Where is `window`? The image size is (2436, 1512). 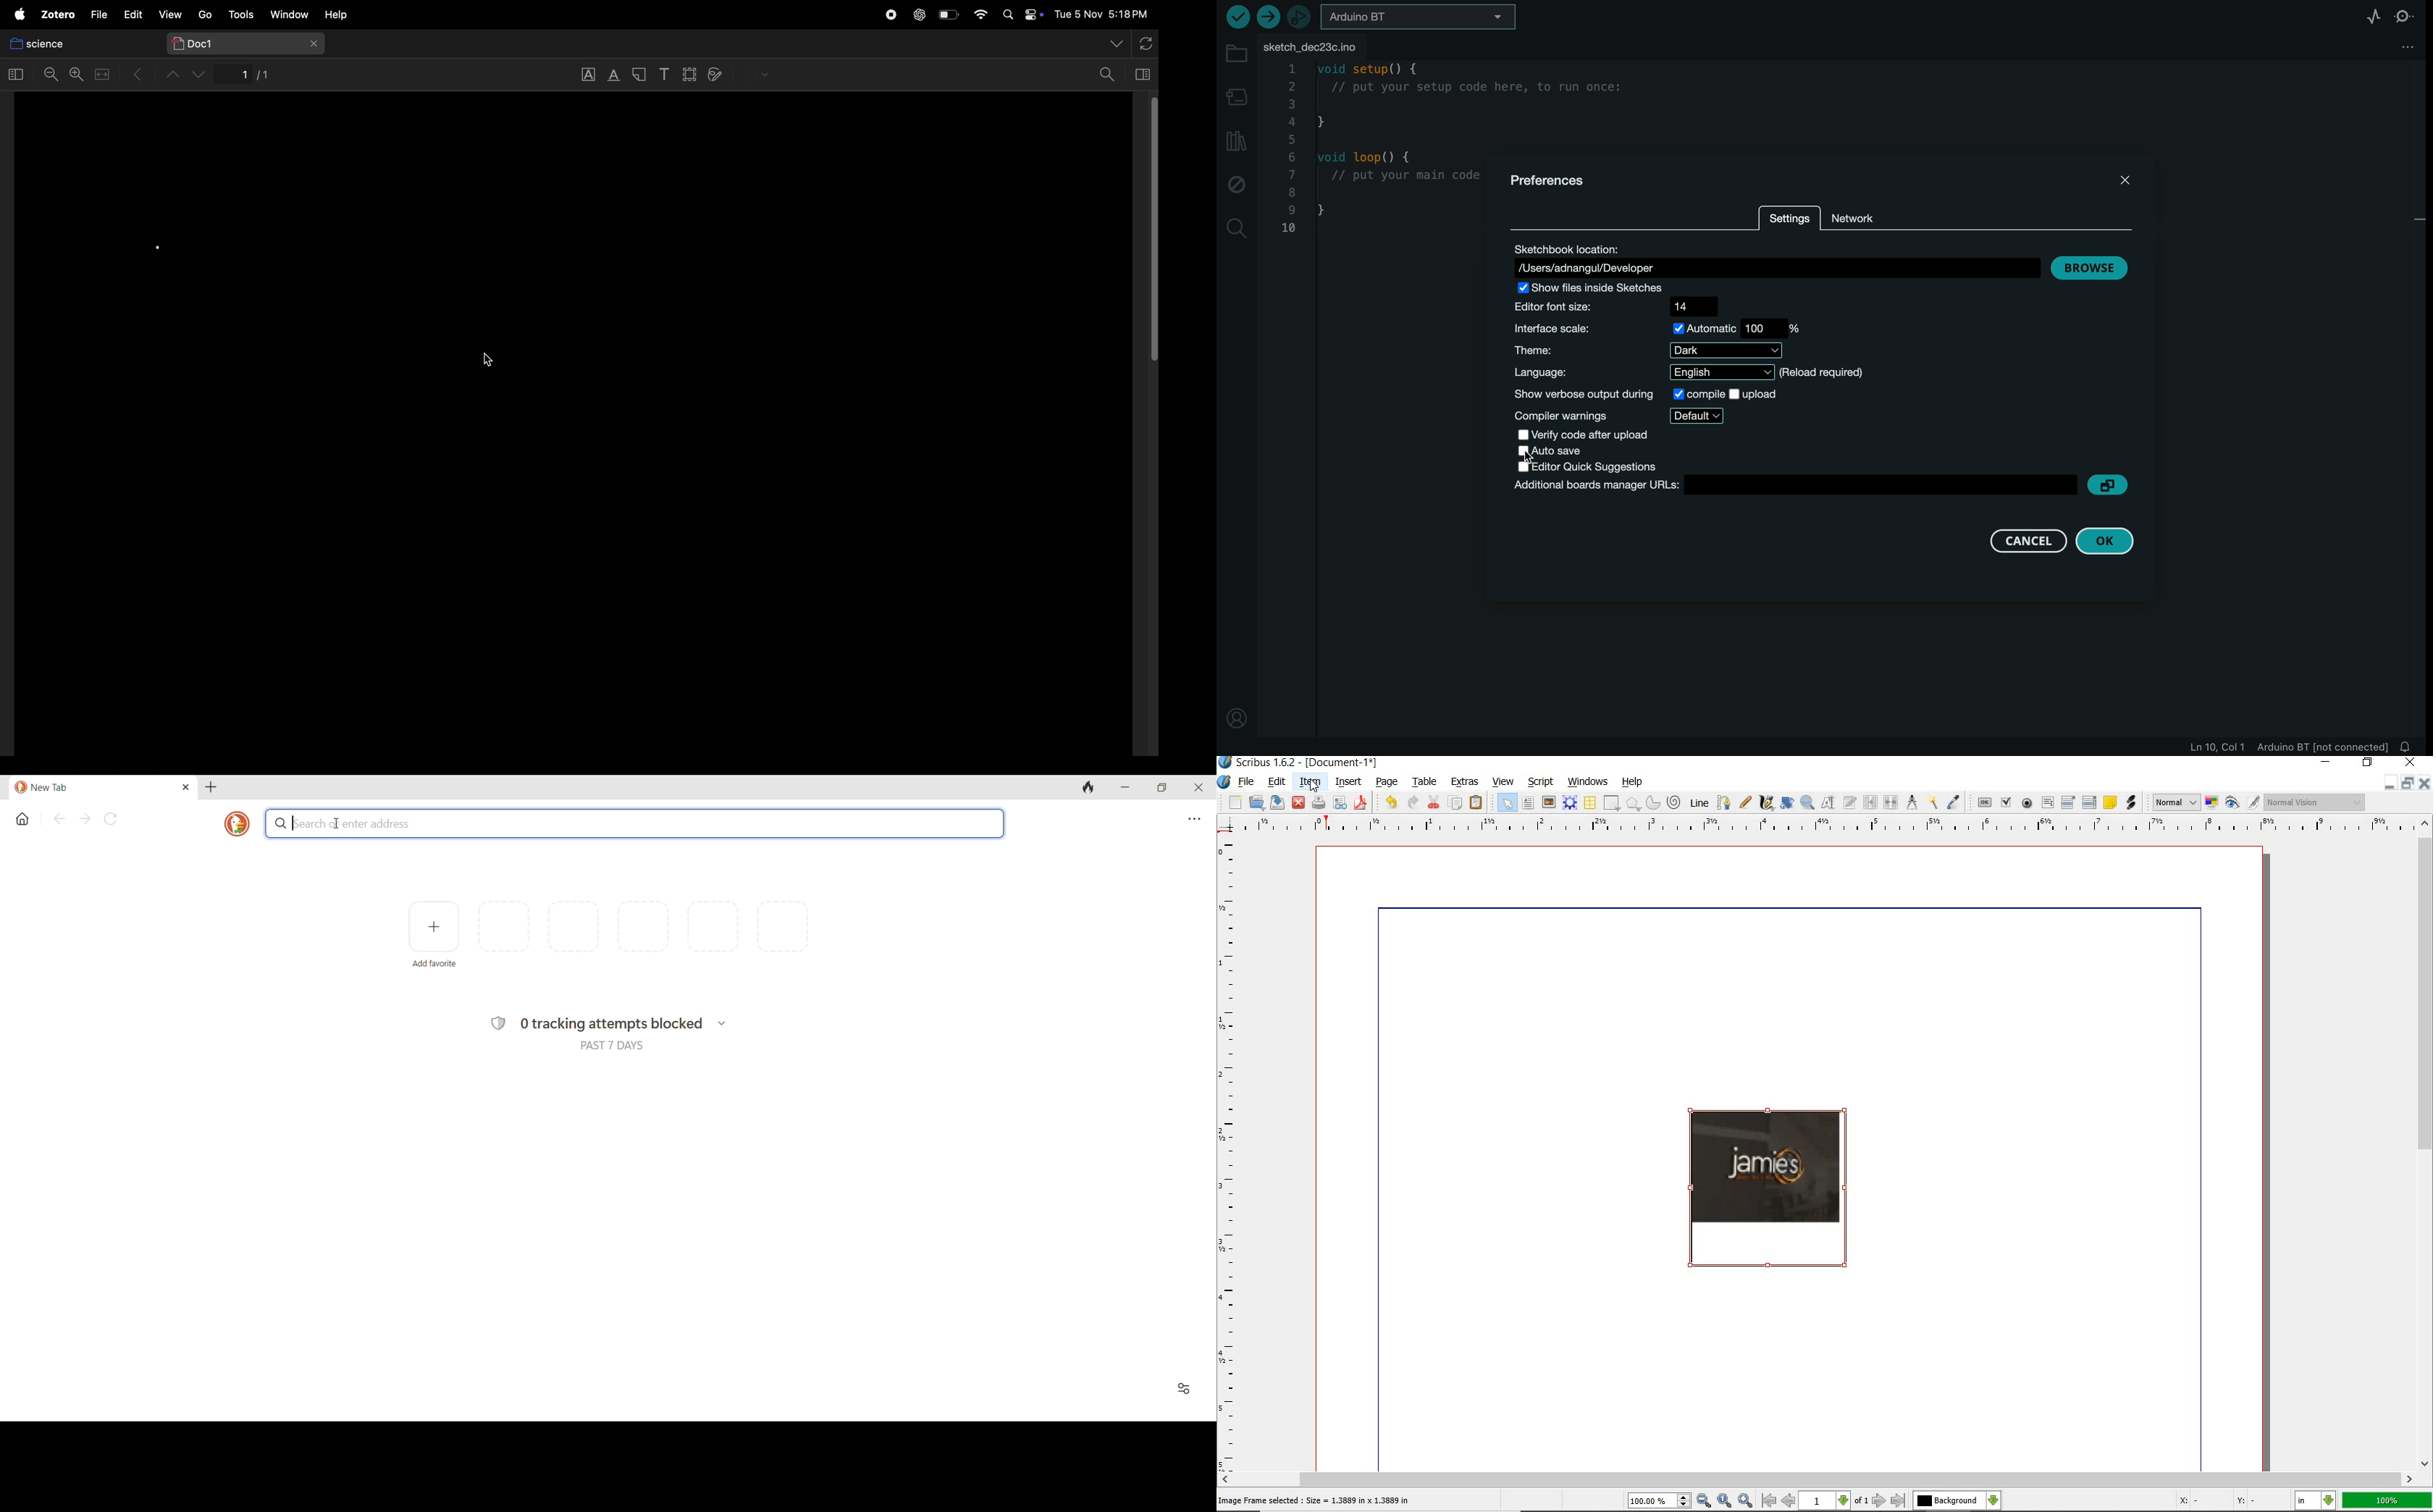 window is located at coordinates (18, 75).